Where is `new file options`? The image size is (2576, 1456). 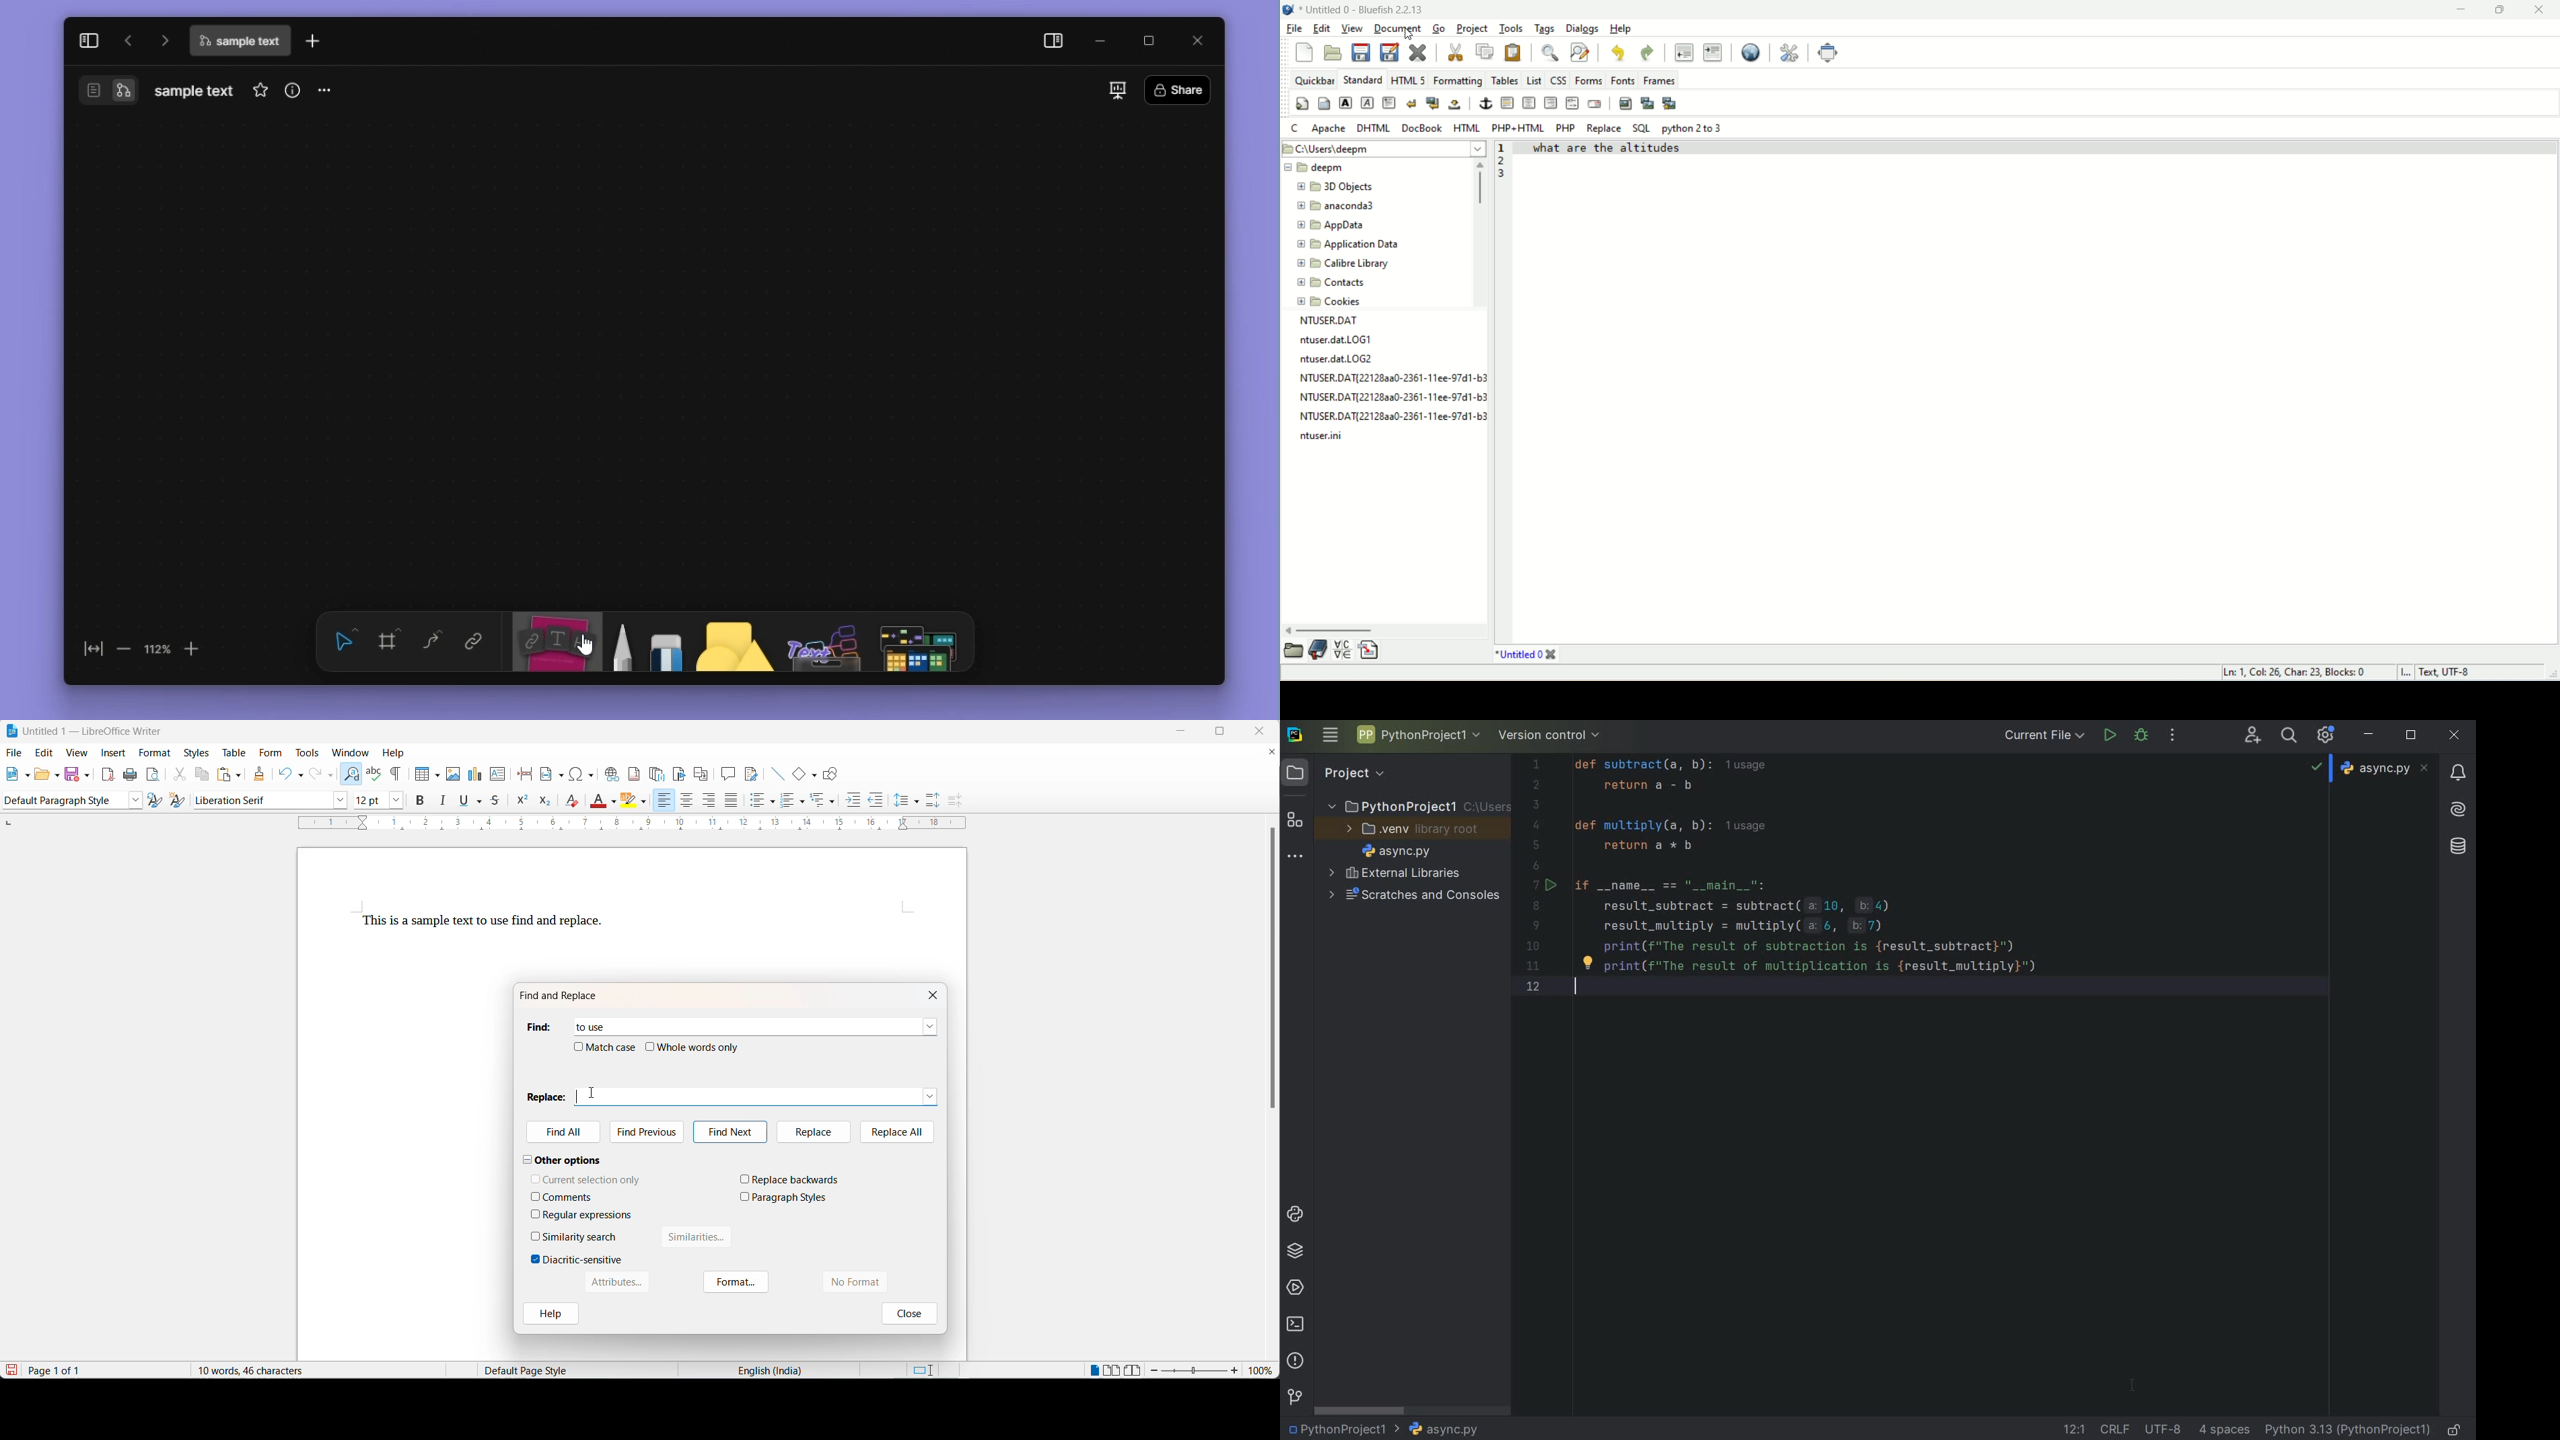
new file options is located at coordinates (28, 776).